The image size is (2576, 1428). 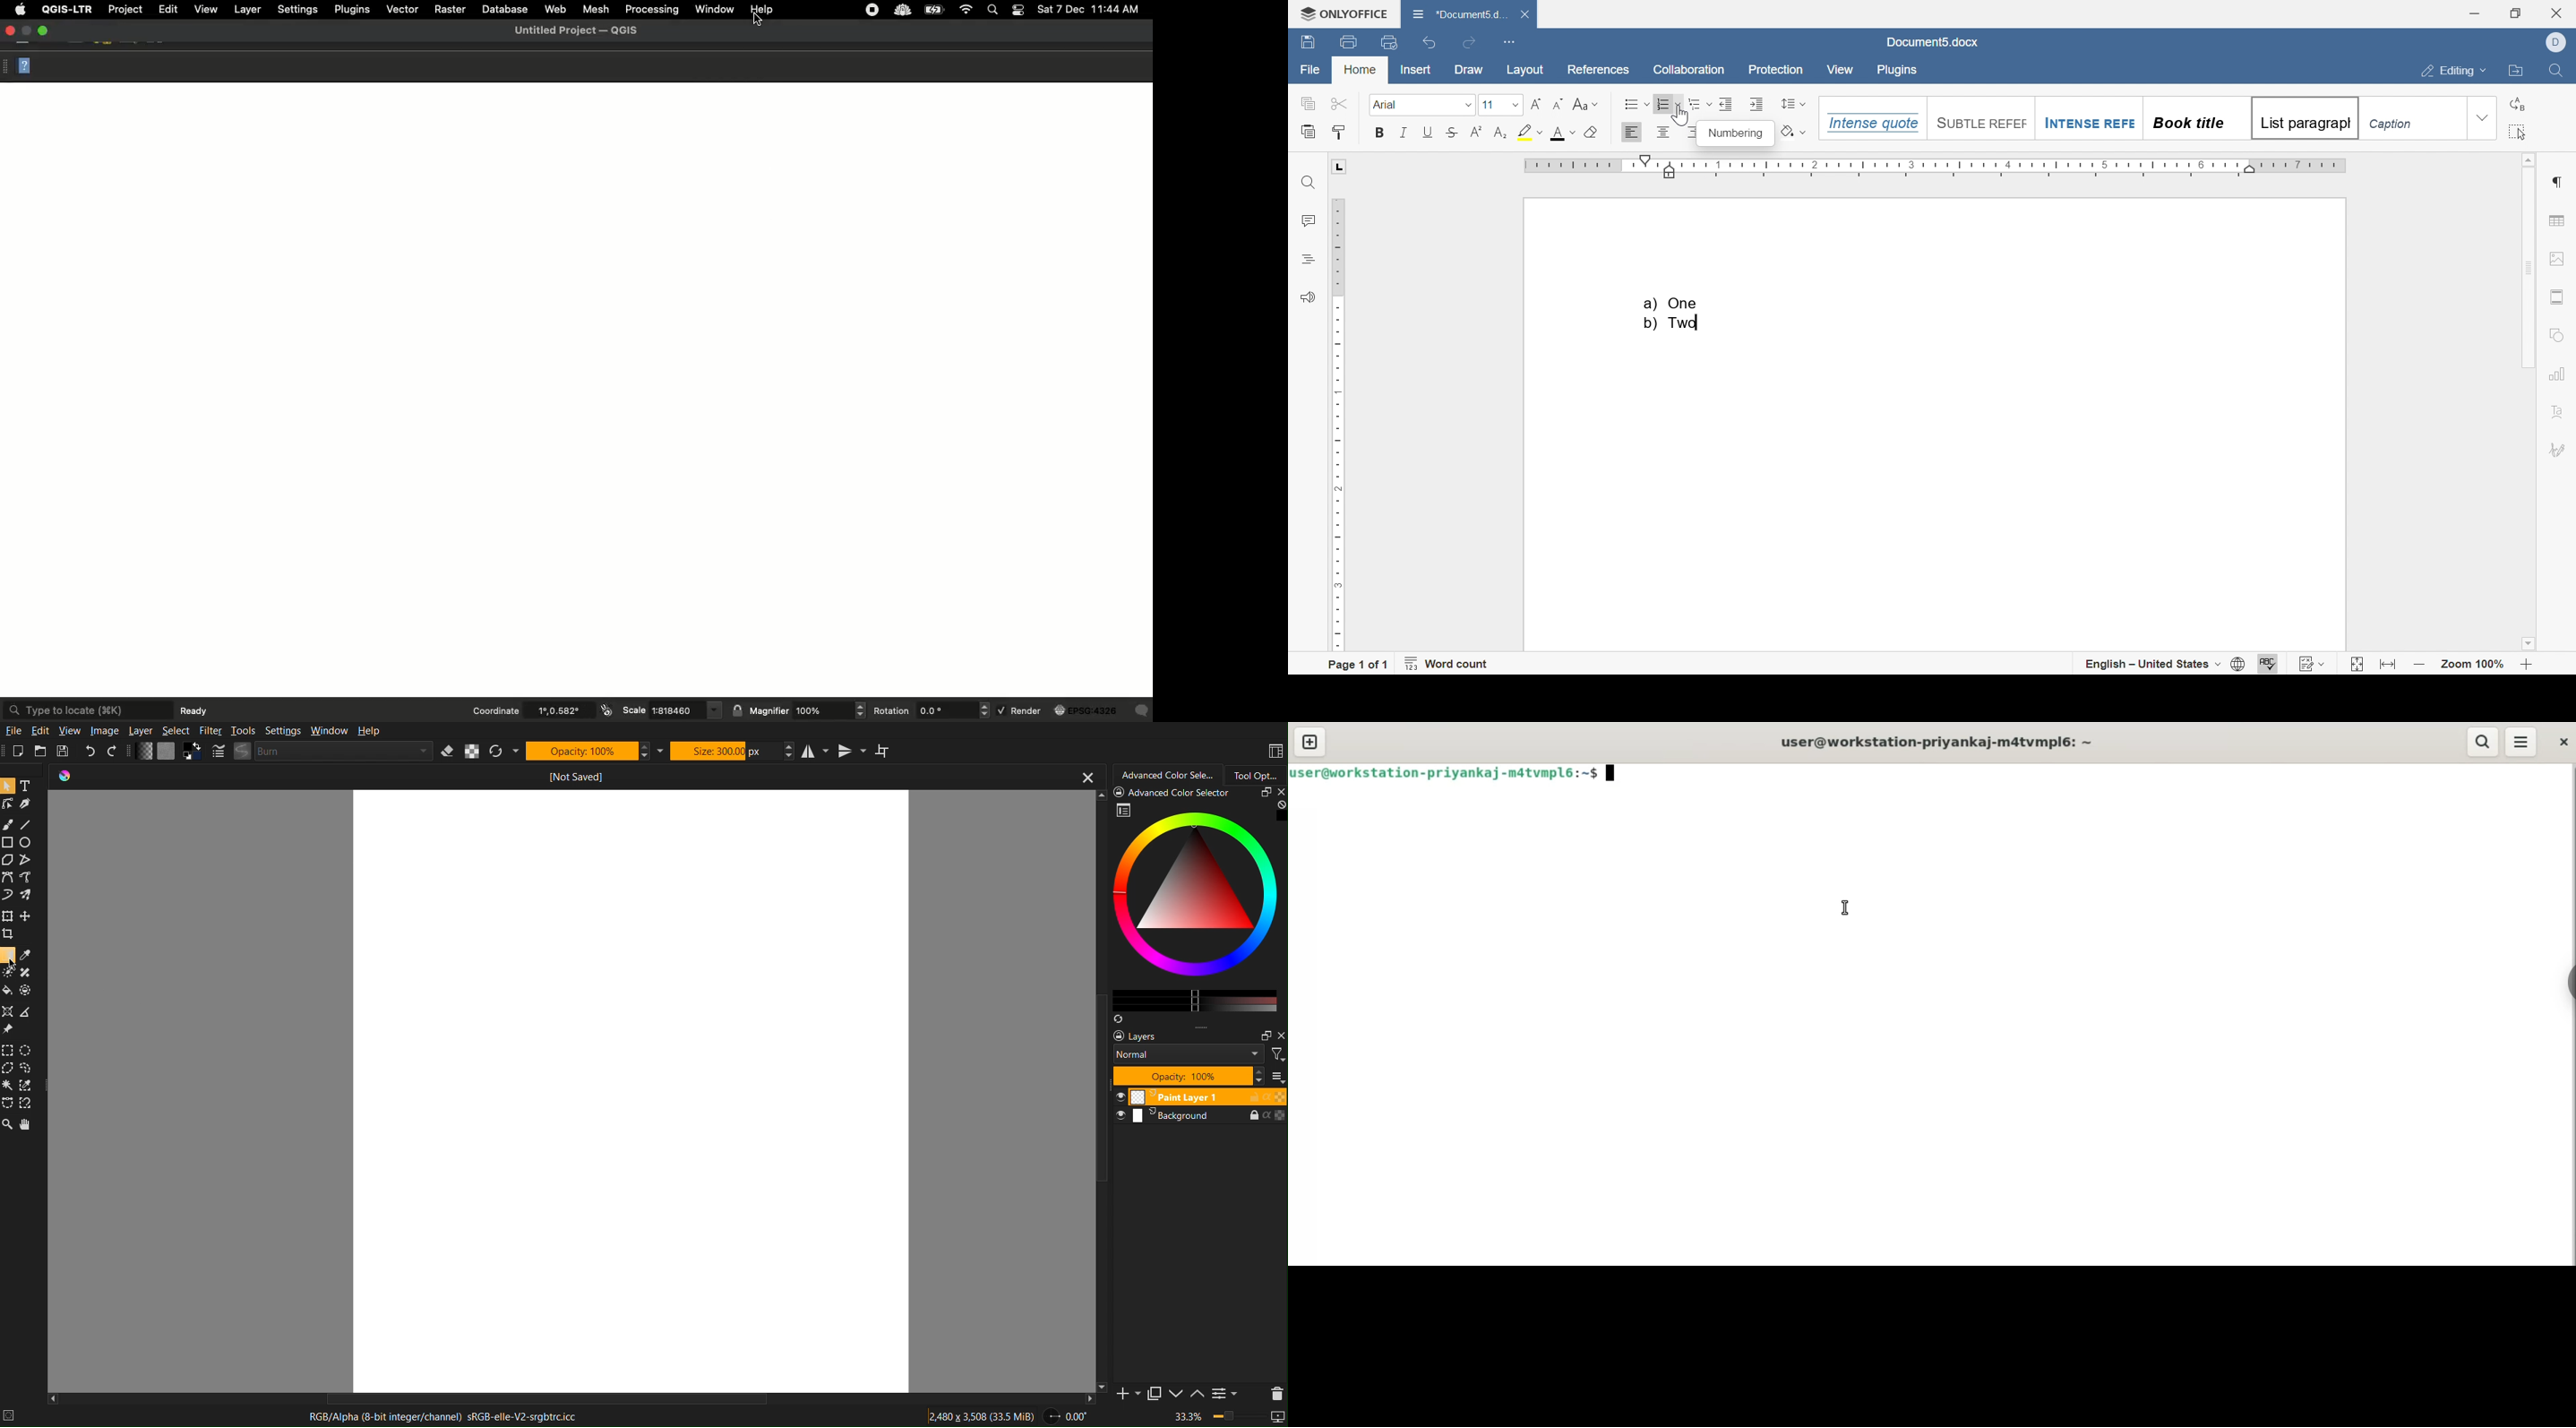 What do you see at coordinates (2165, 666) in the screenshot?
I see `set document language` at bounding box center [2165, 666].